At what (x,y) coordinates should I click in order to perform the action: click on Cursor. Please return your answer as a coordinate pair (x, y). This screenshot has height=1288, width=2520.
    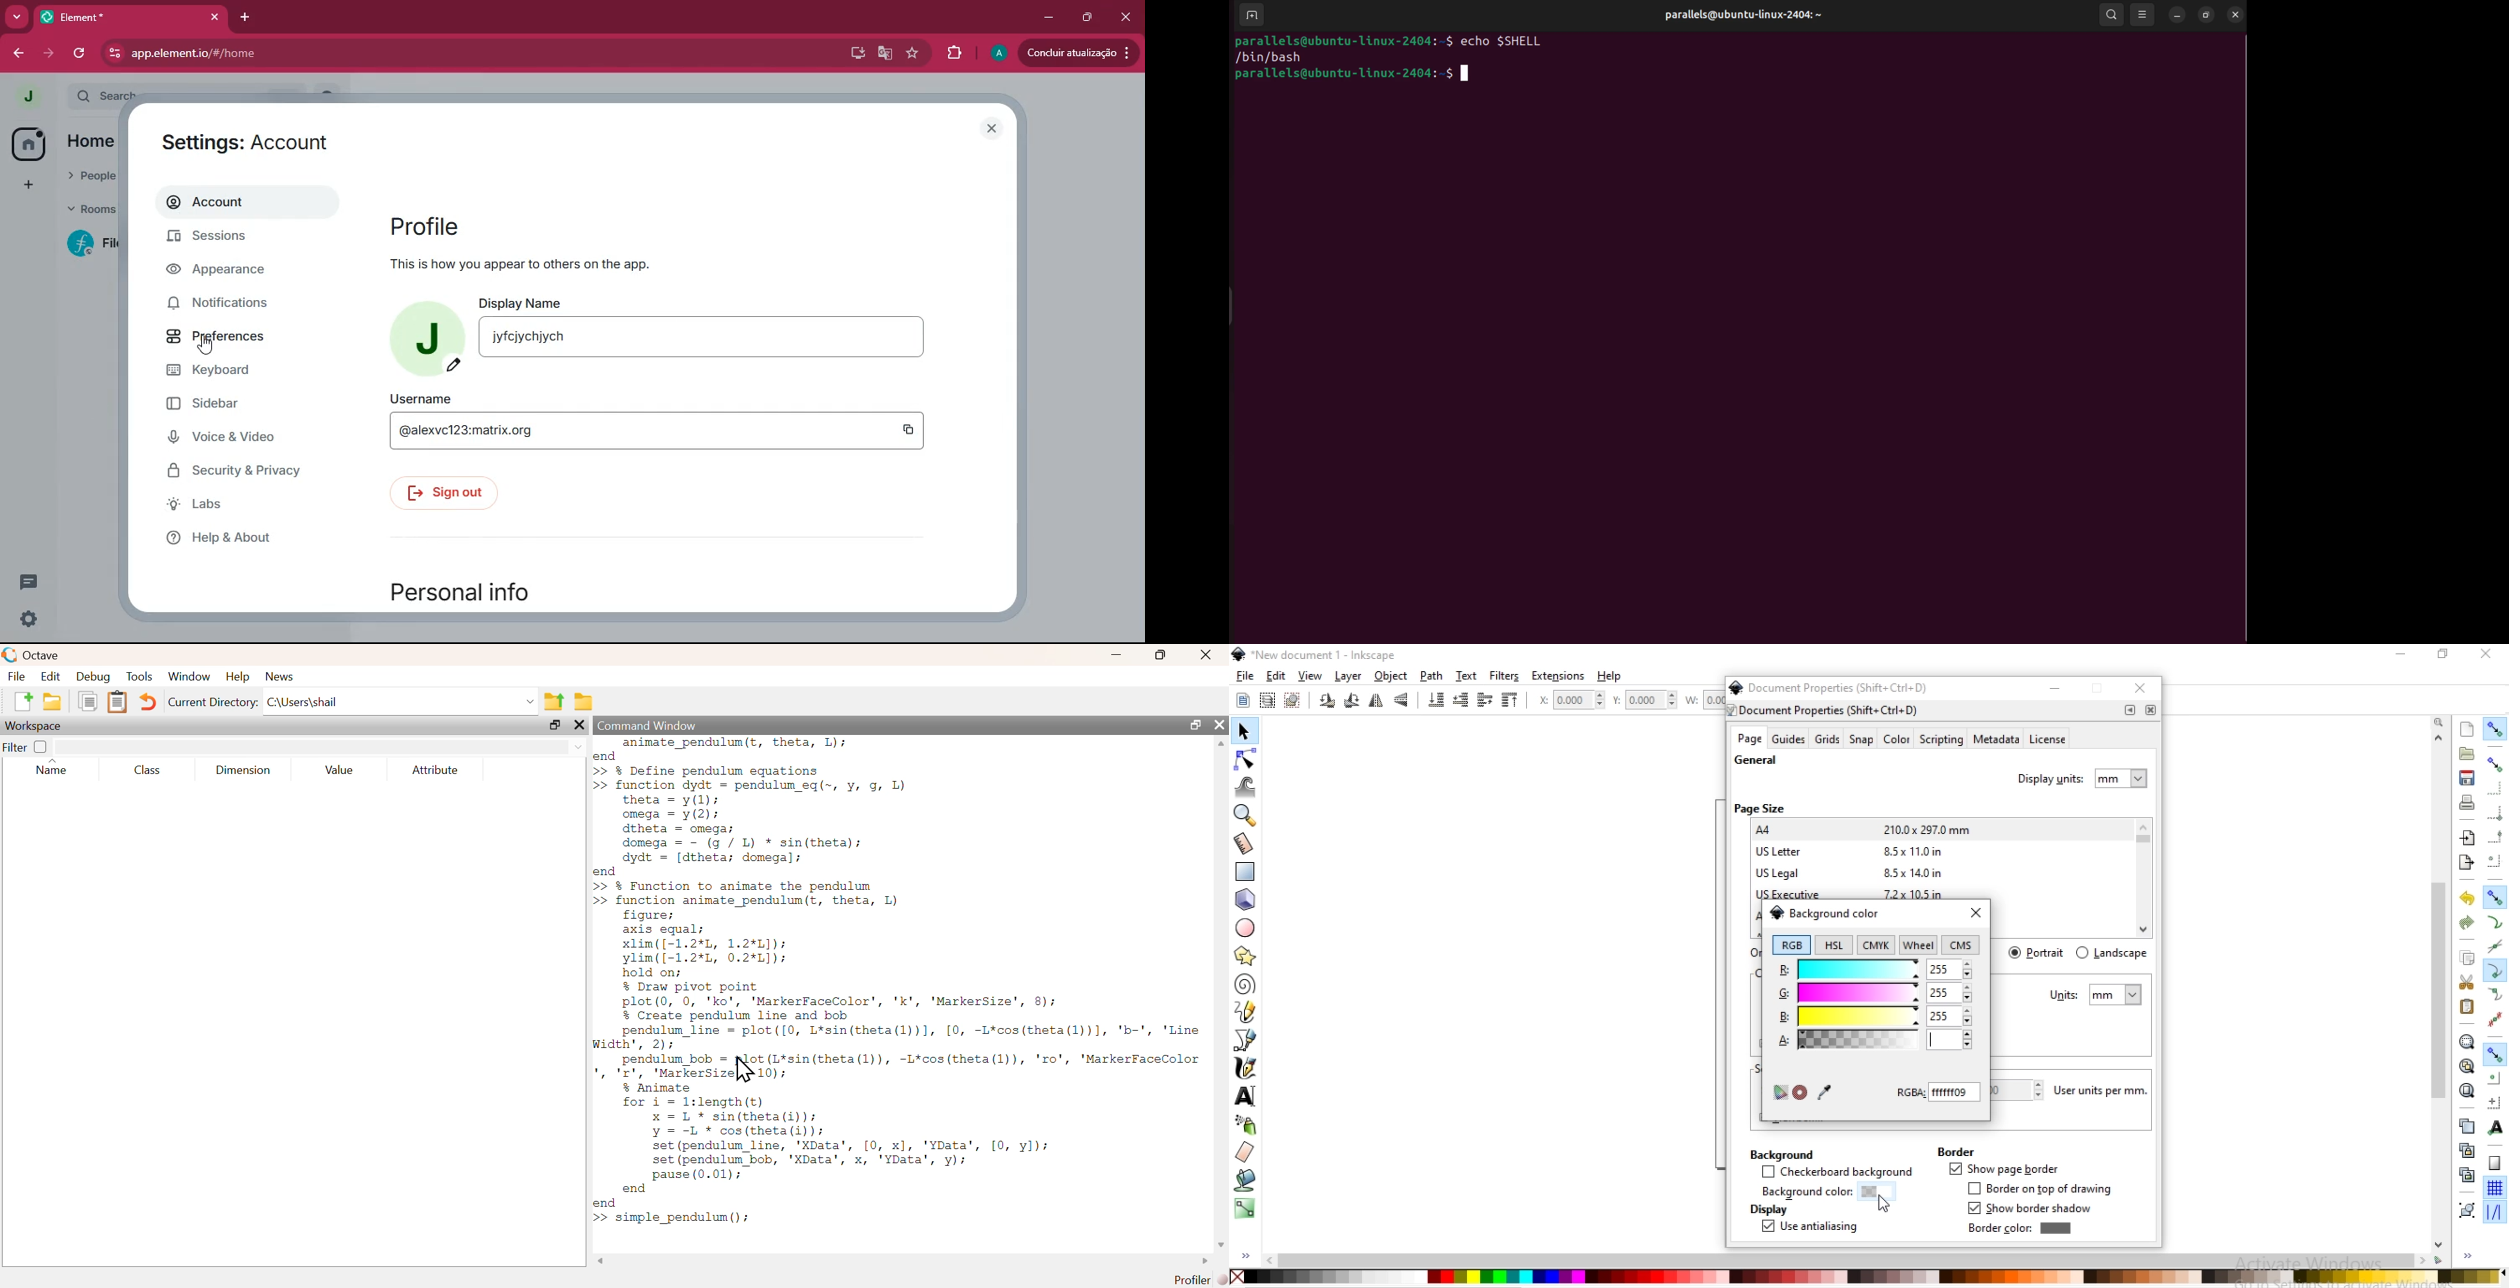
    Looking at the image, I should click on (744, 1068).